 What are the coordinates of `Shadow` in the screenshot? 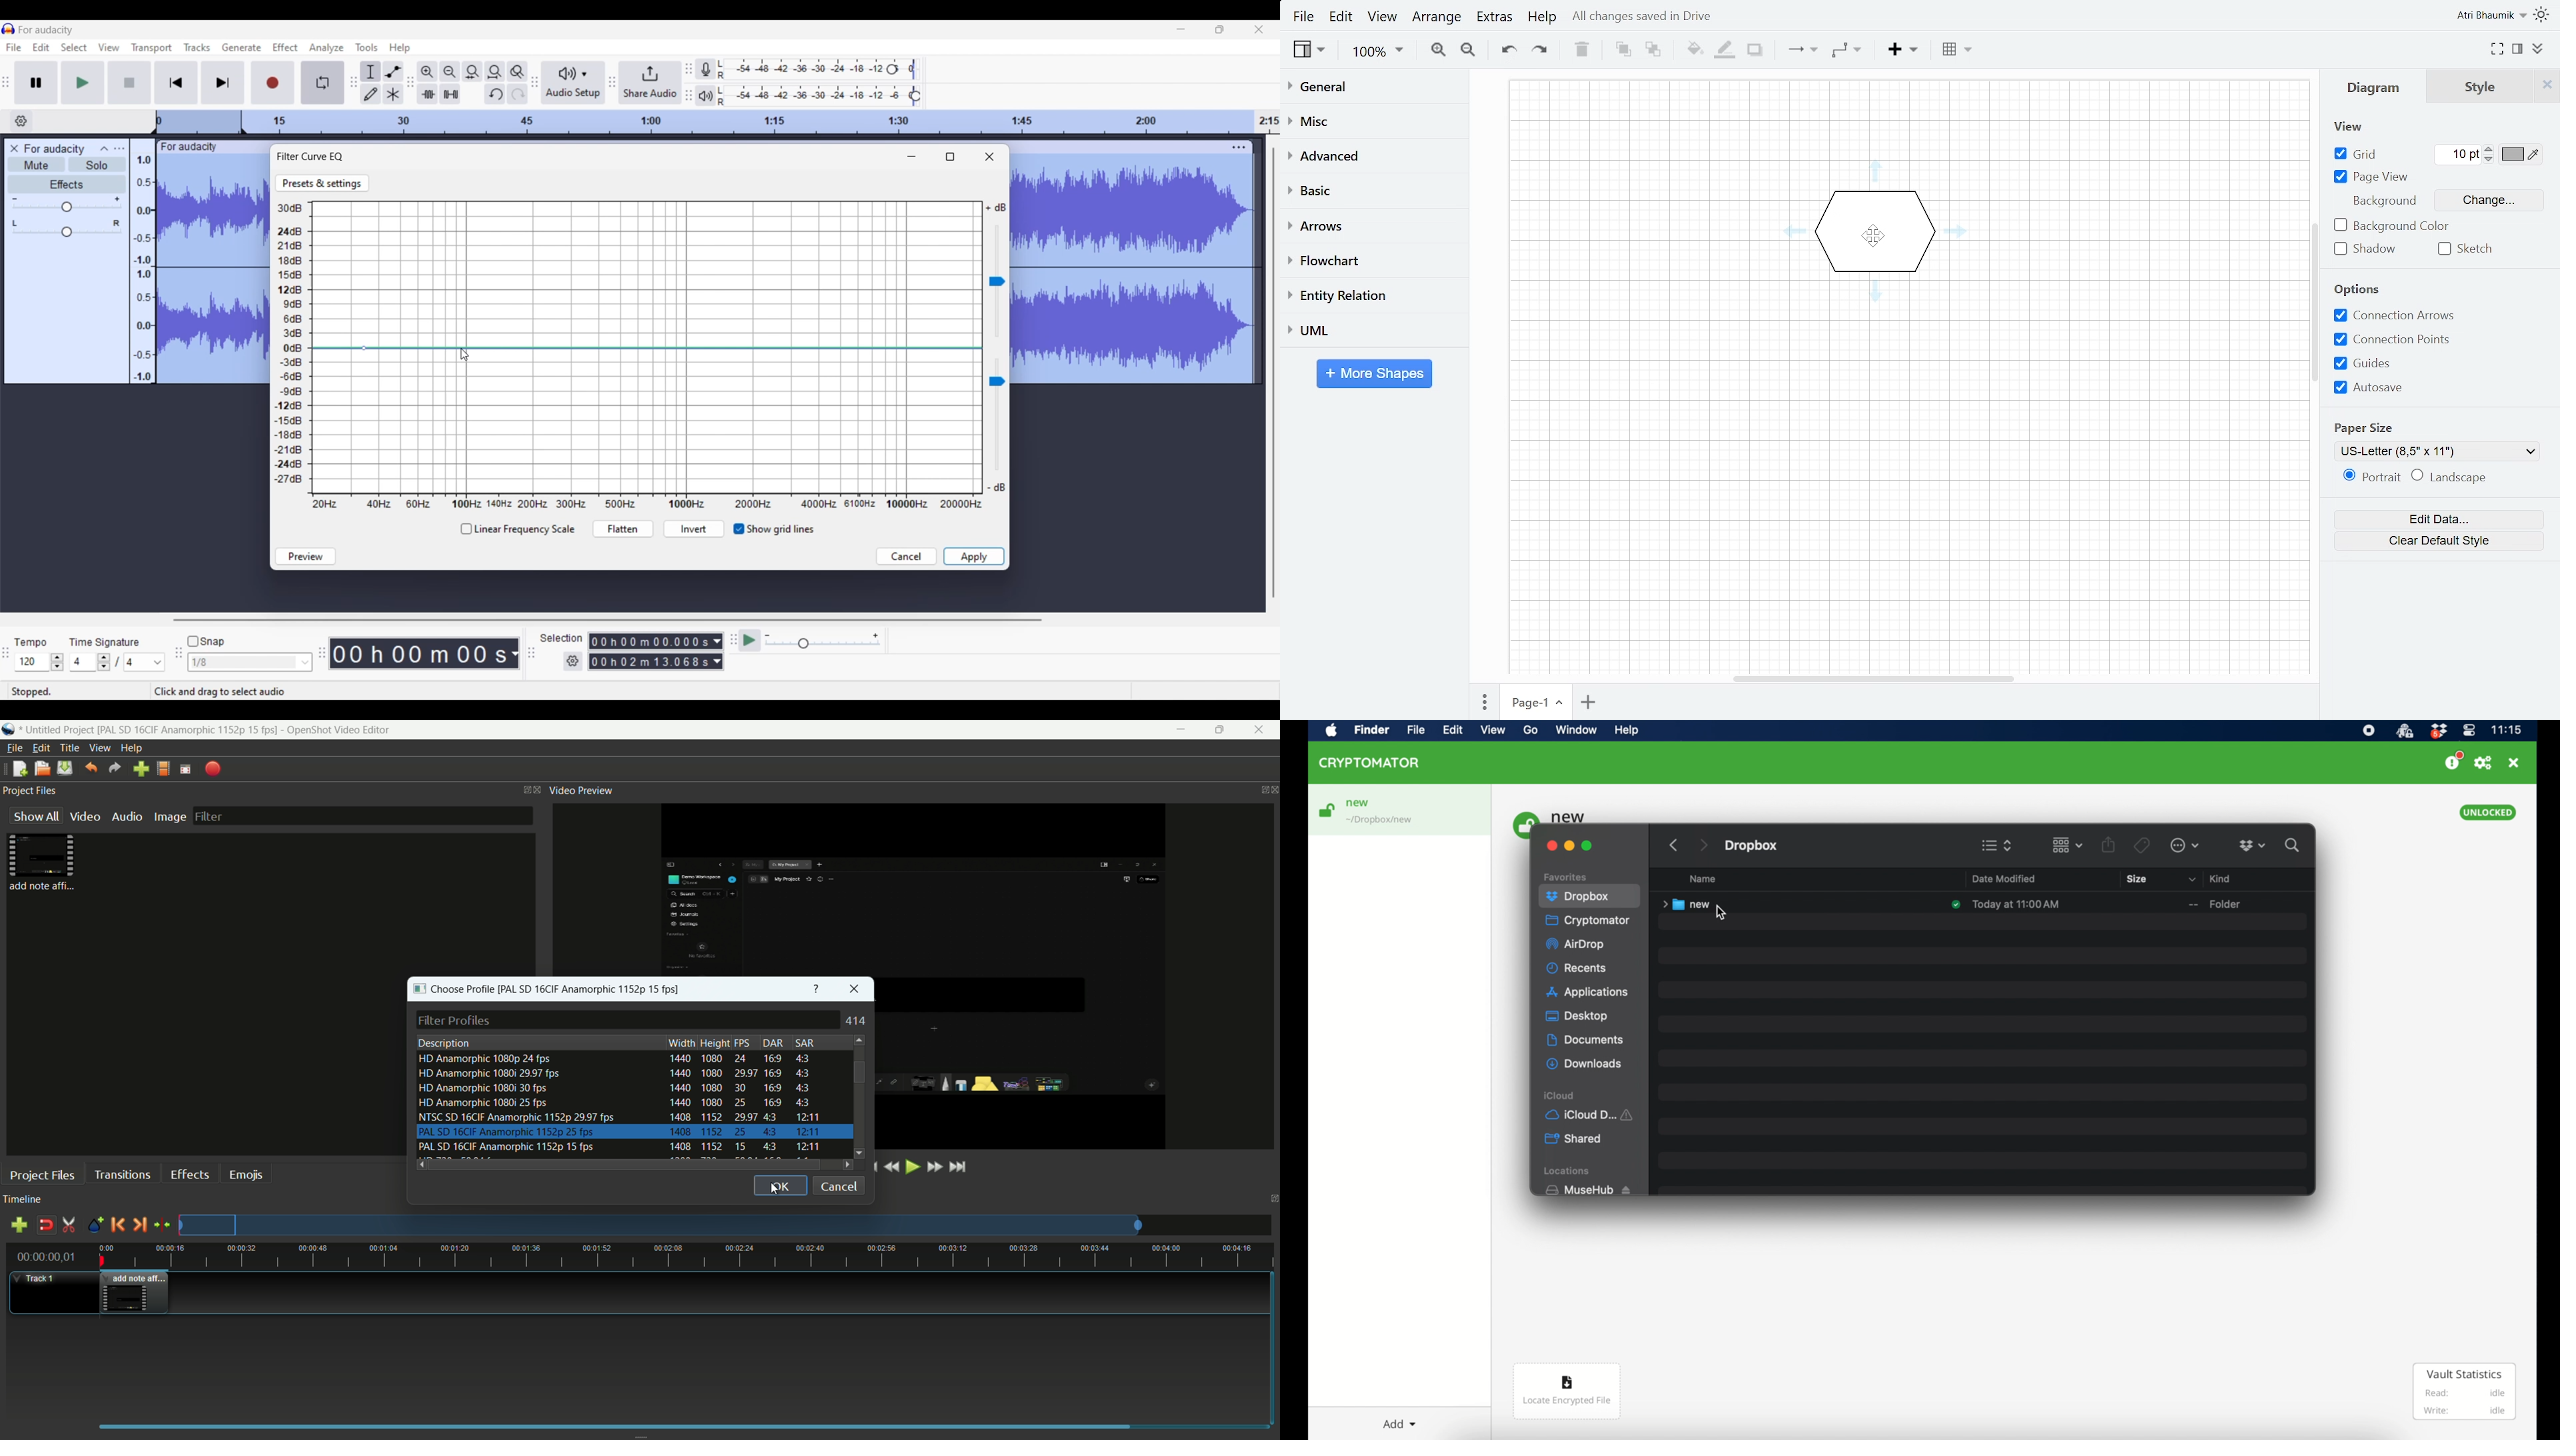 It's located at (1758, 50).